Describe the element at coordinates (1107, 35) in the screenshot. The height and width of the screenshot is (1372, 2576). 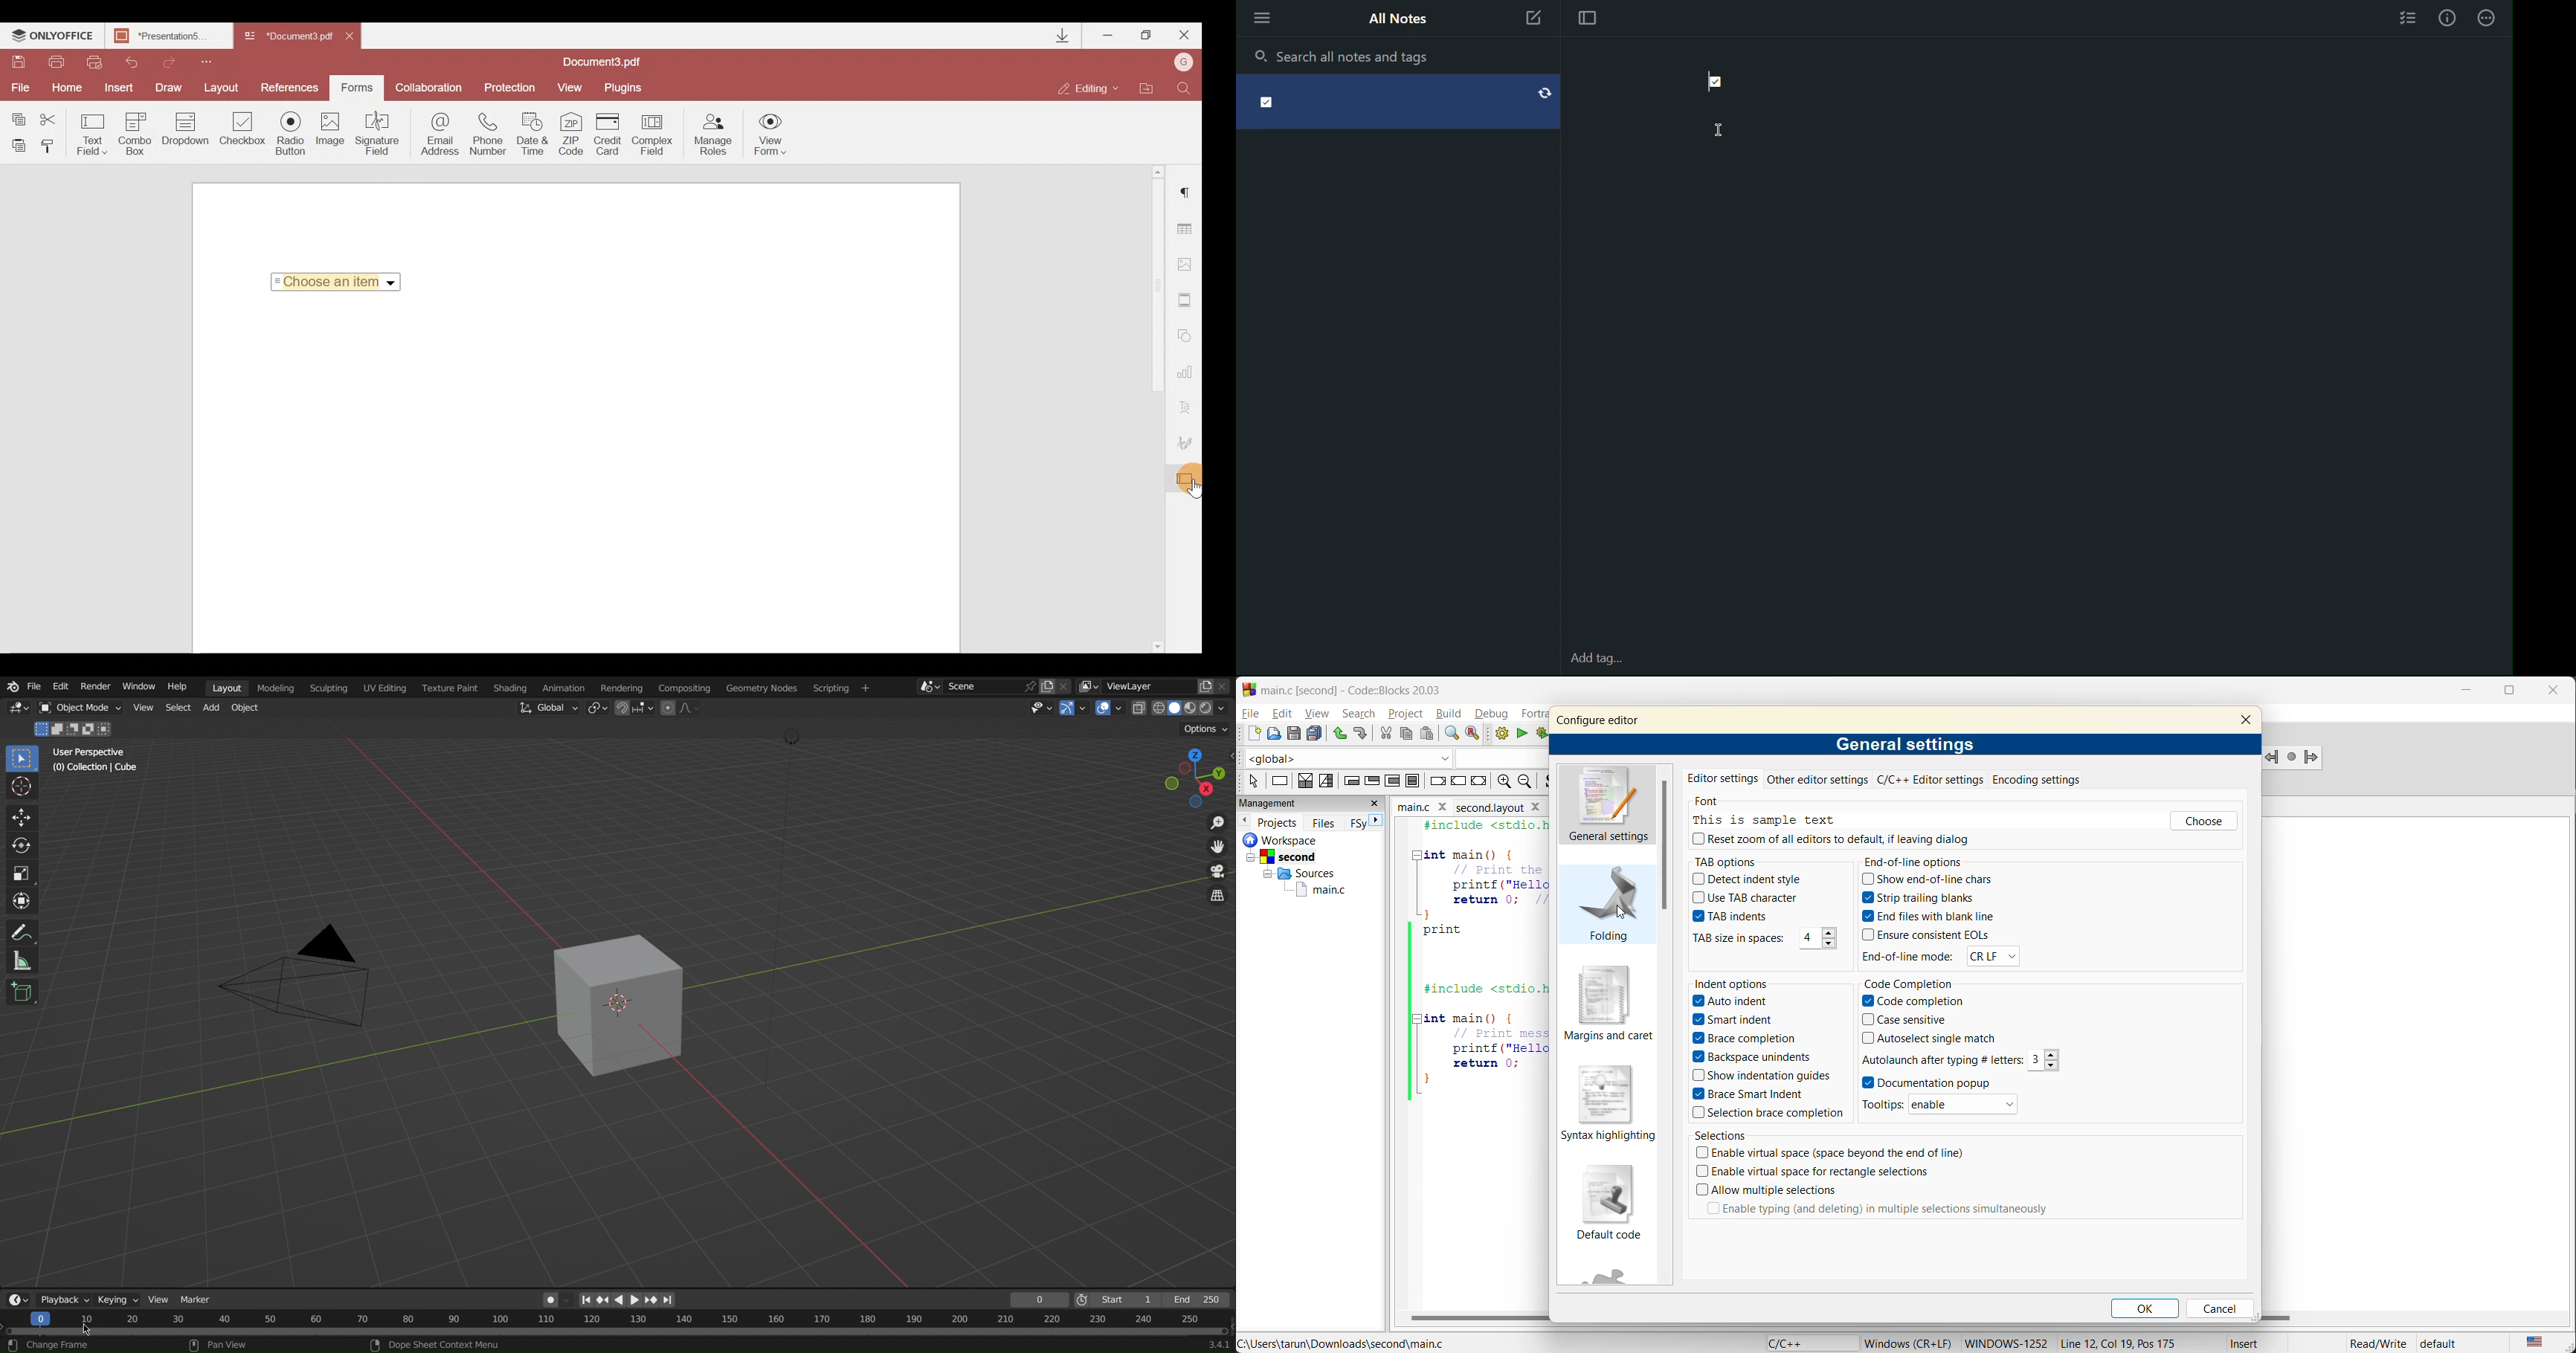
I see `Minimize` at that location.